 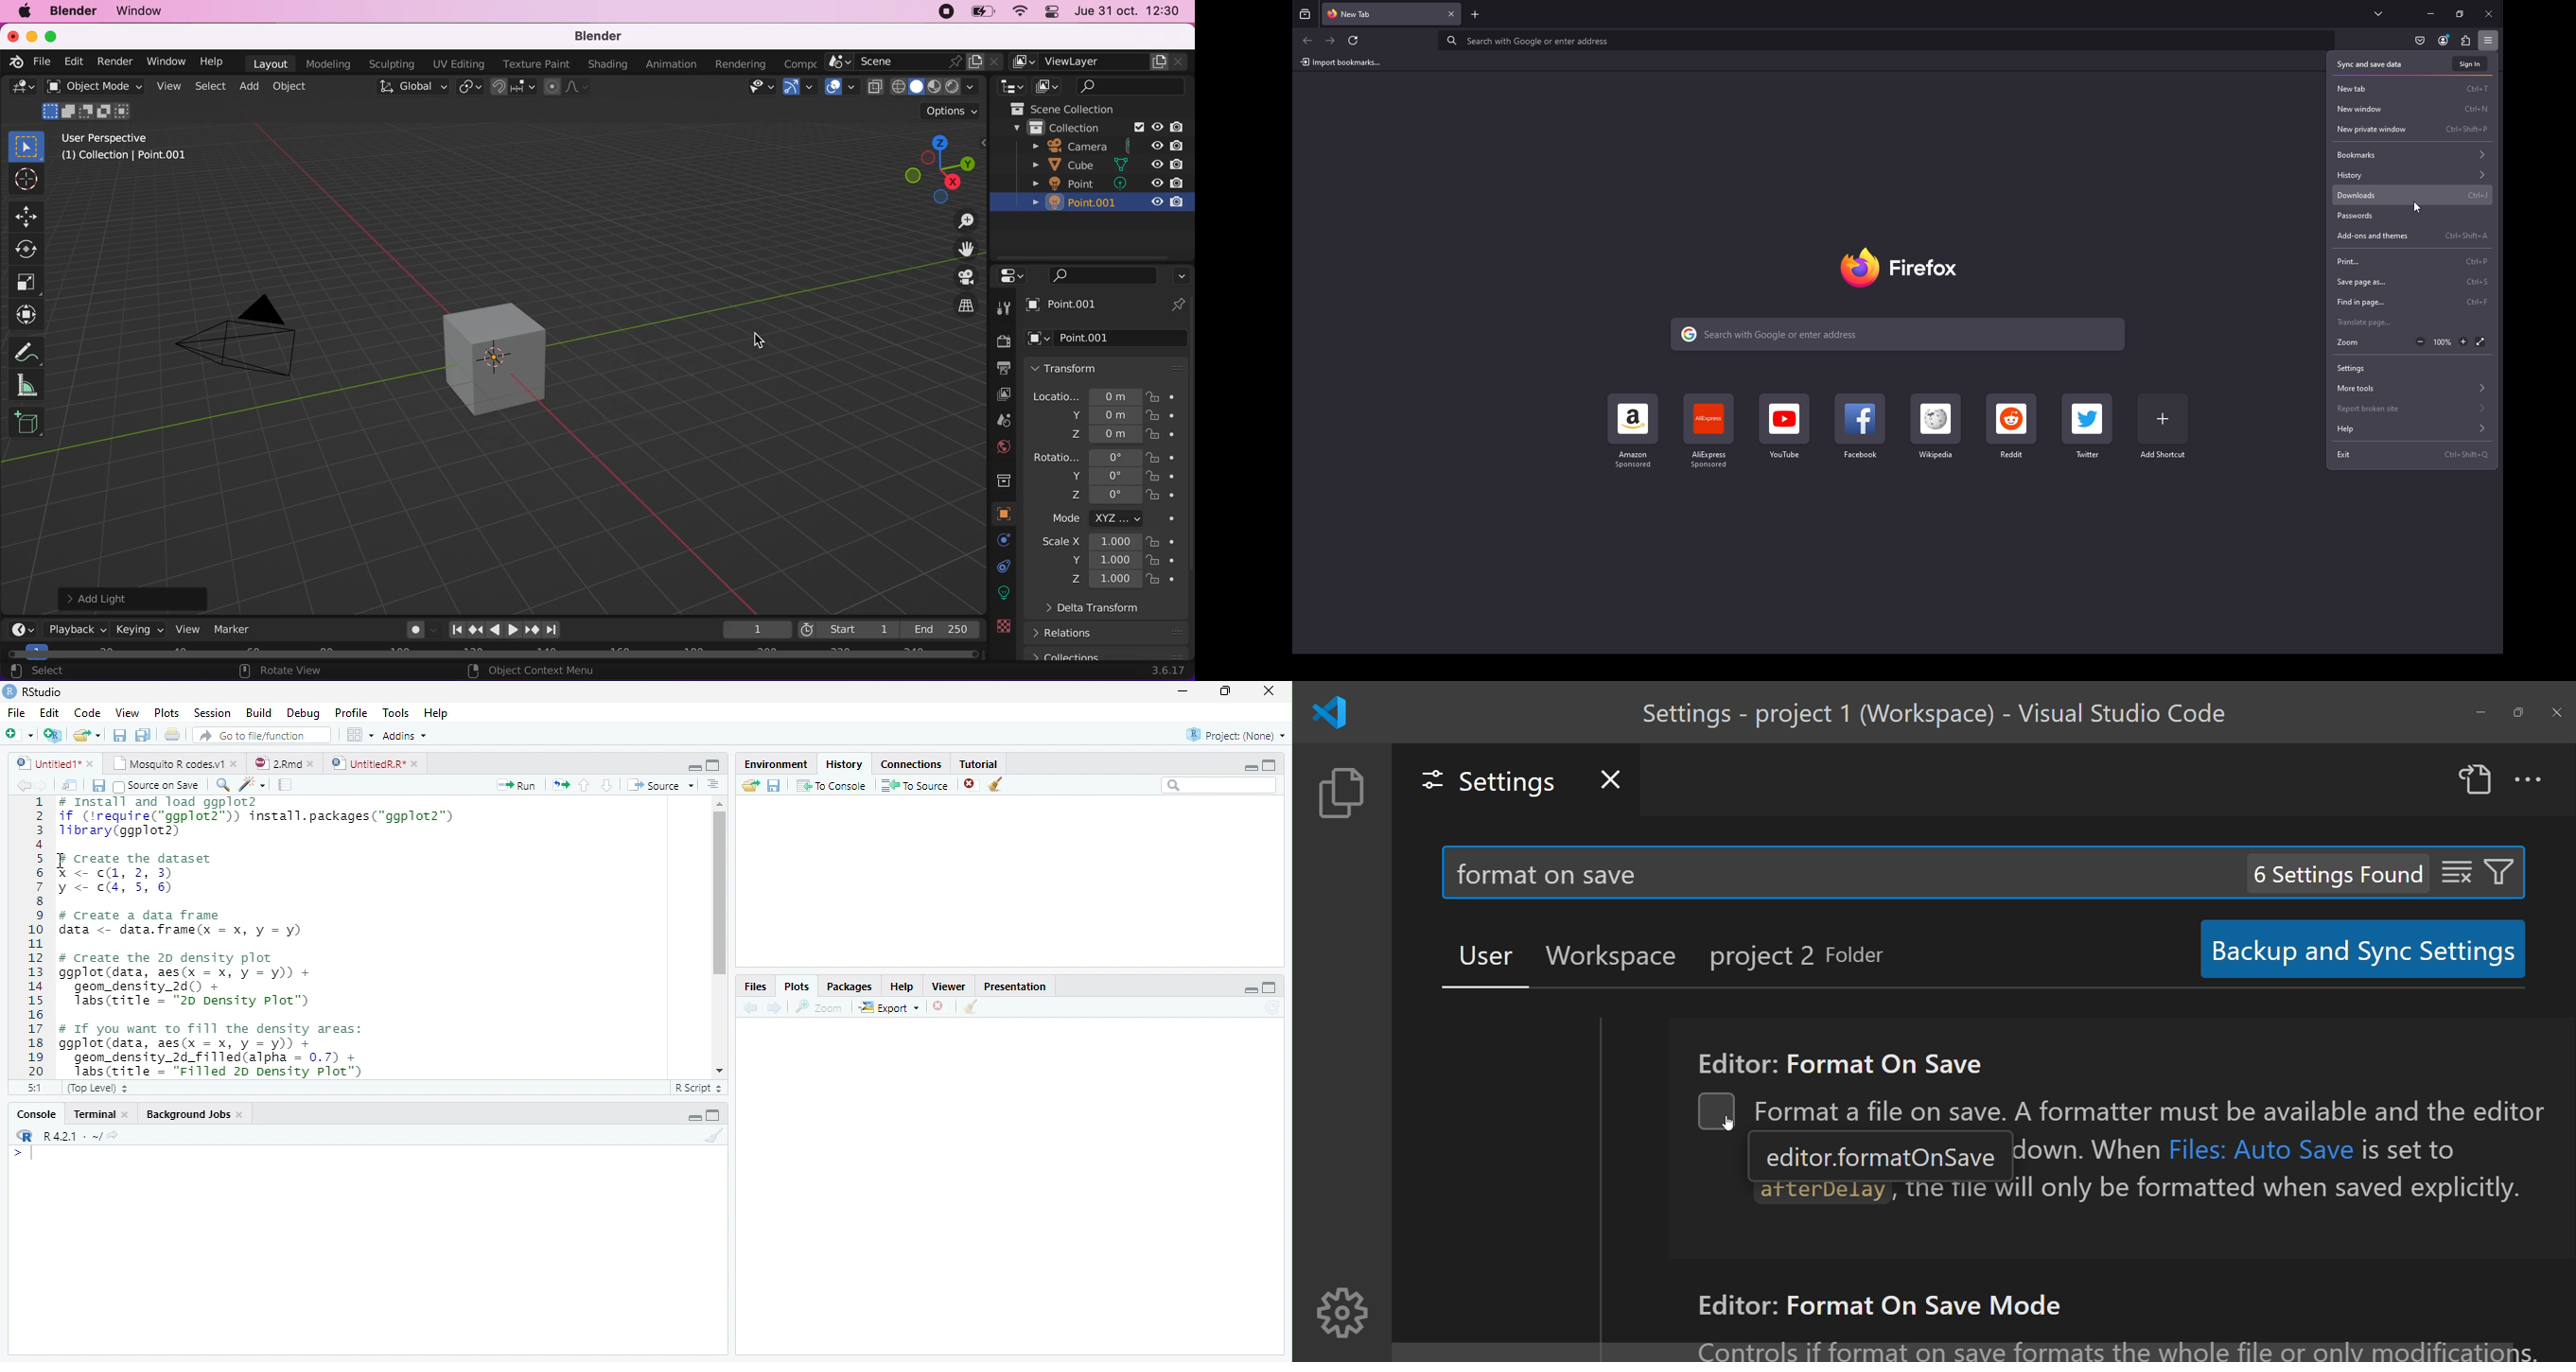 What do you see at coordinates (237, 629) in the screenshot?
I see `marker` at bounding box center [237, 629].